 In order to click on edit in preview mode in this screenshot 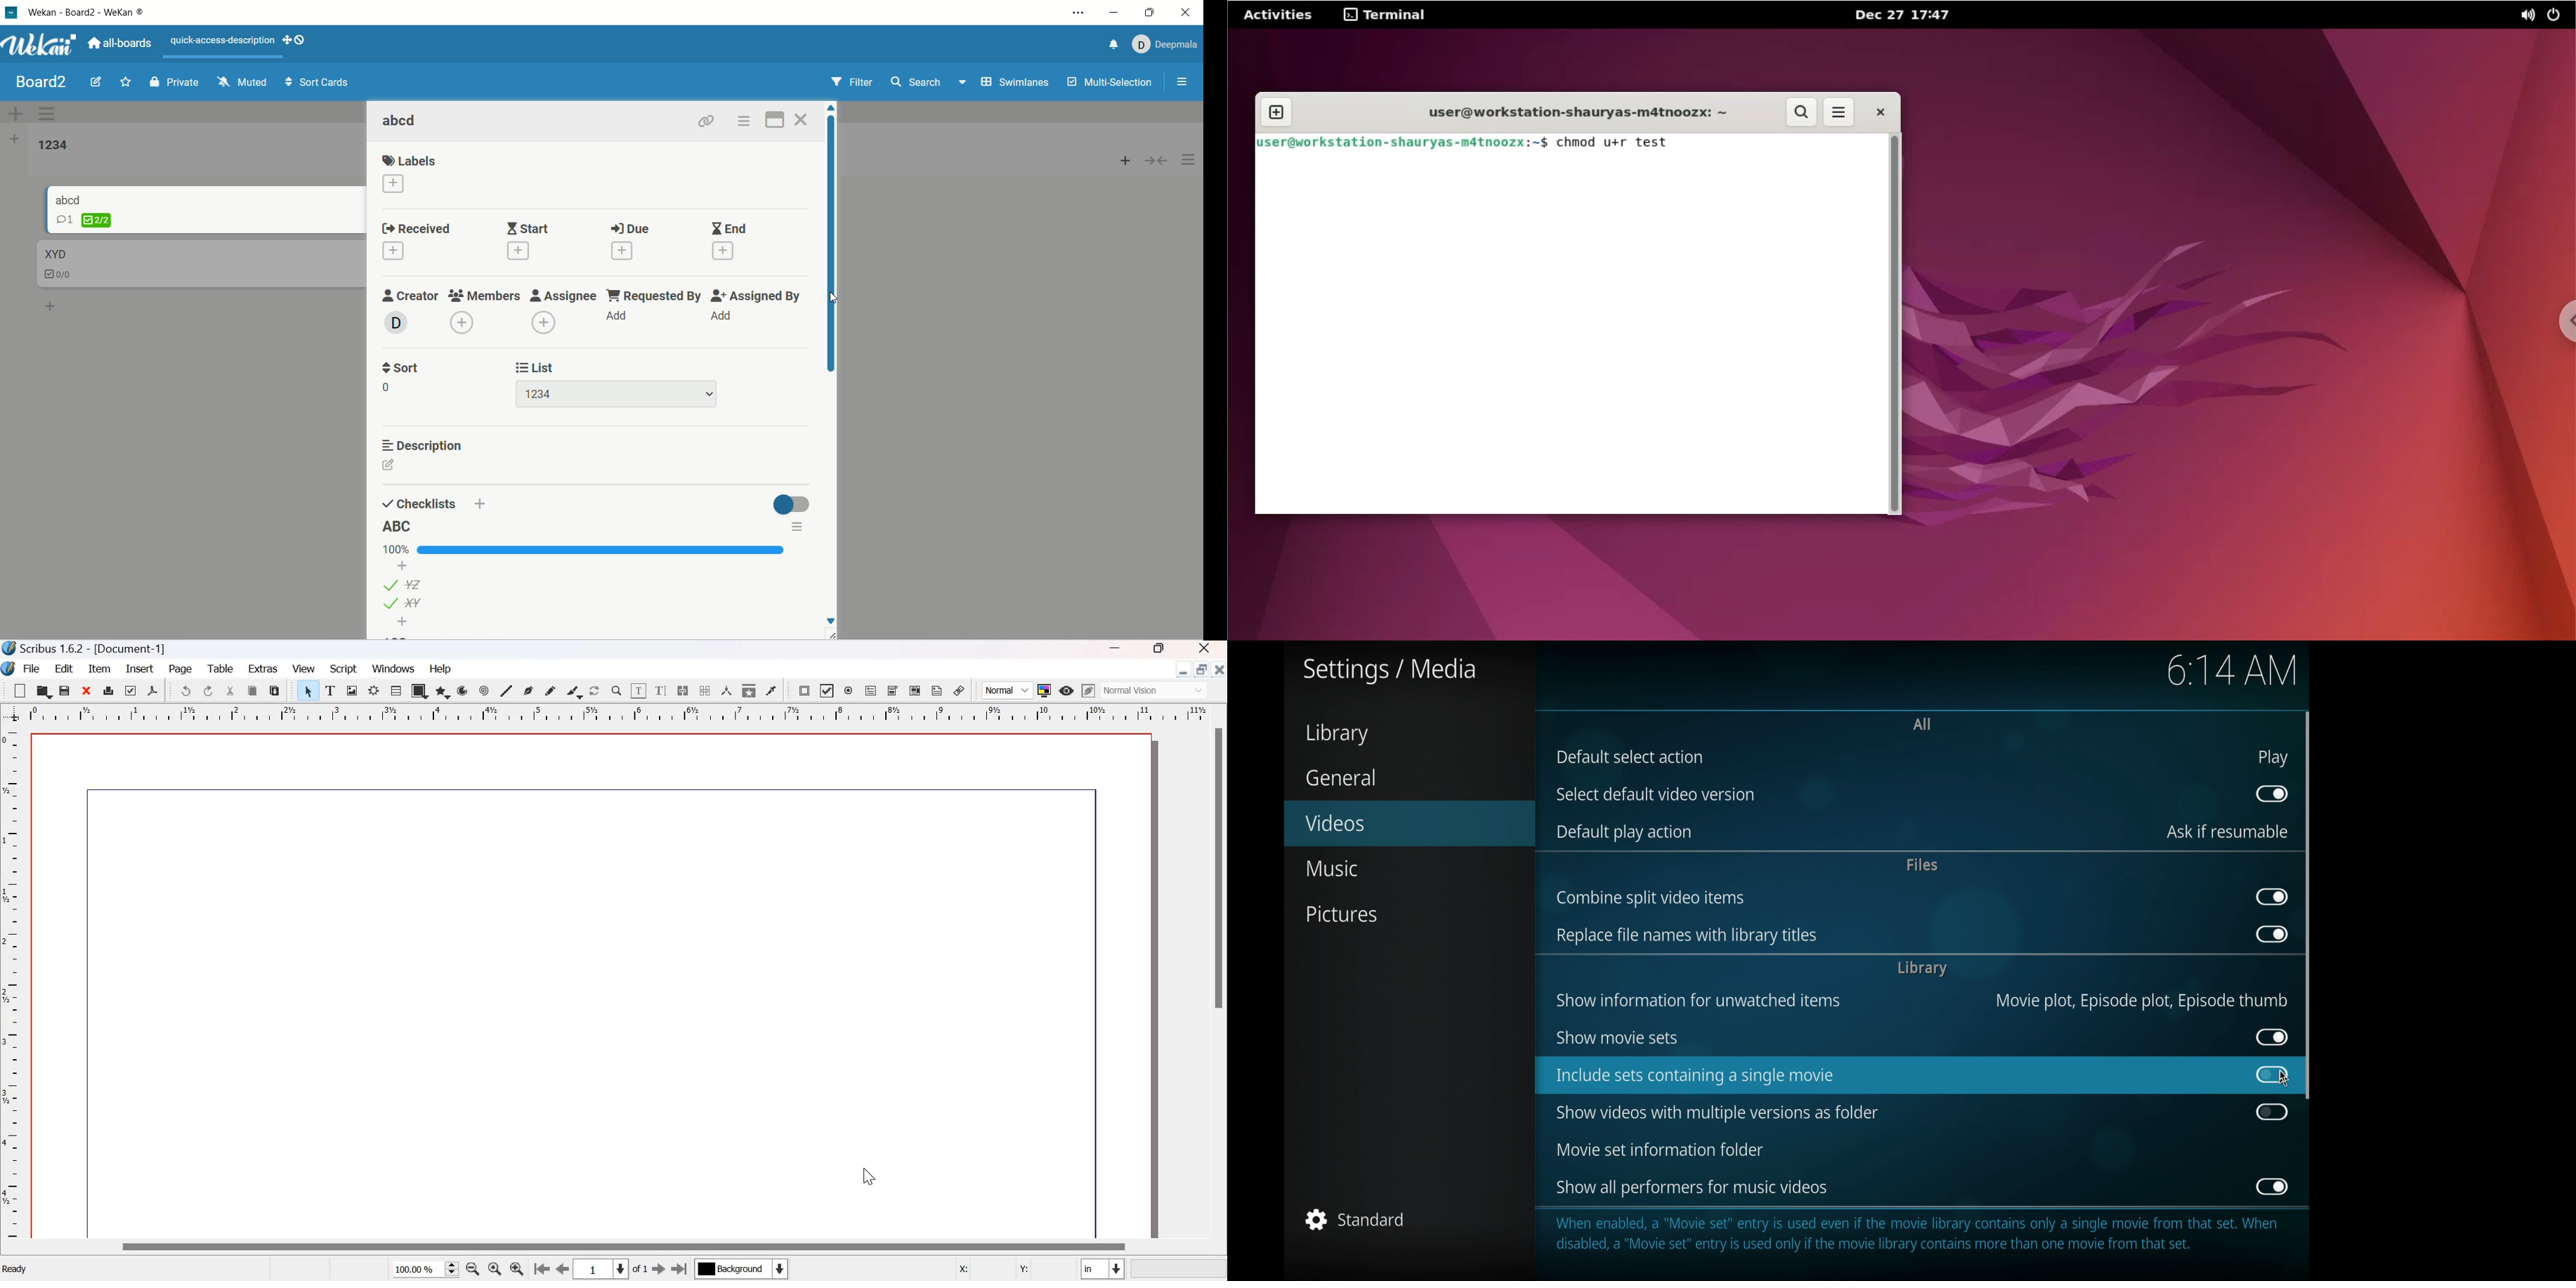, I will do `click(1089, 692)`.